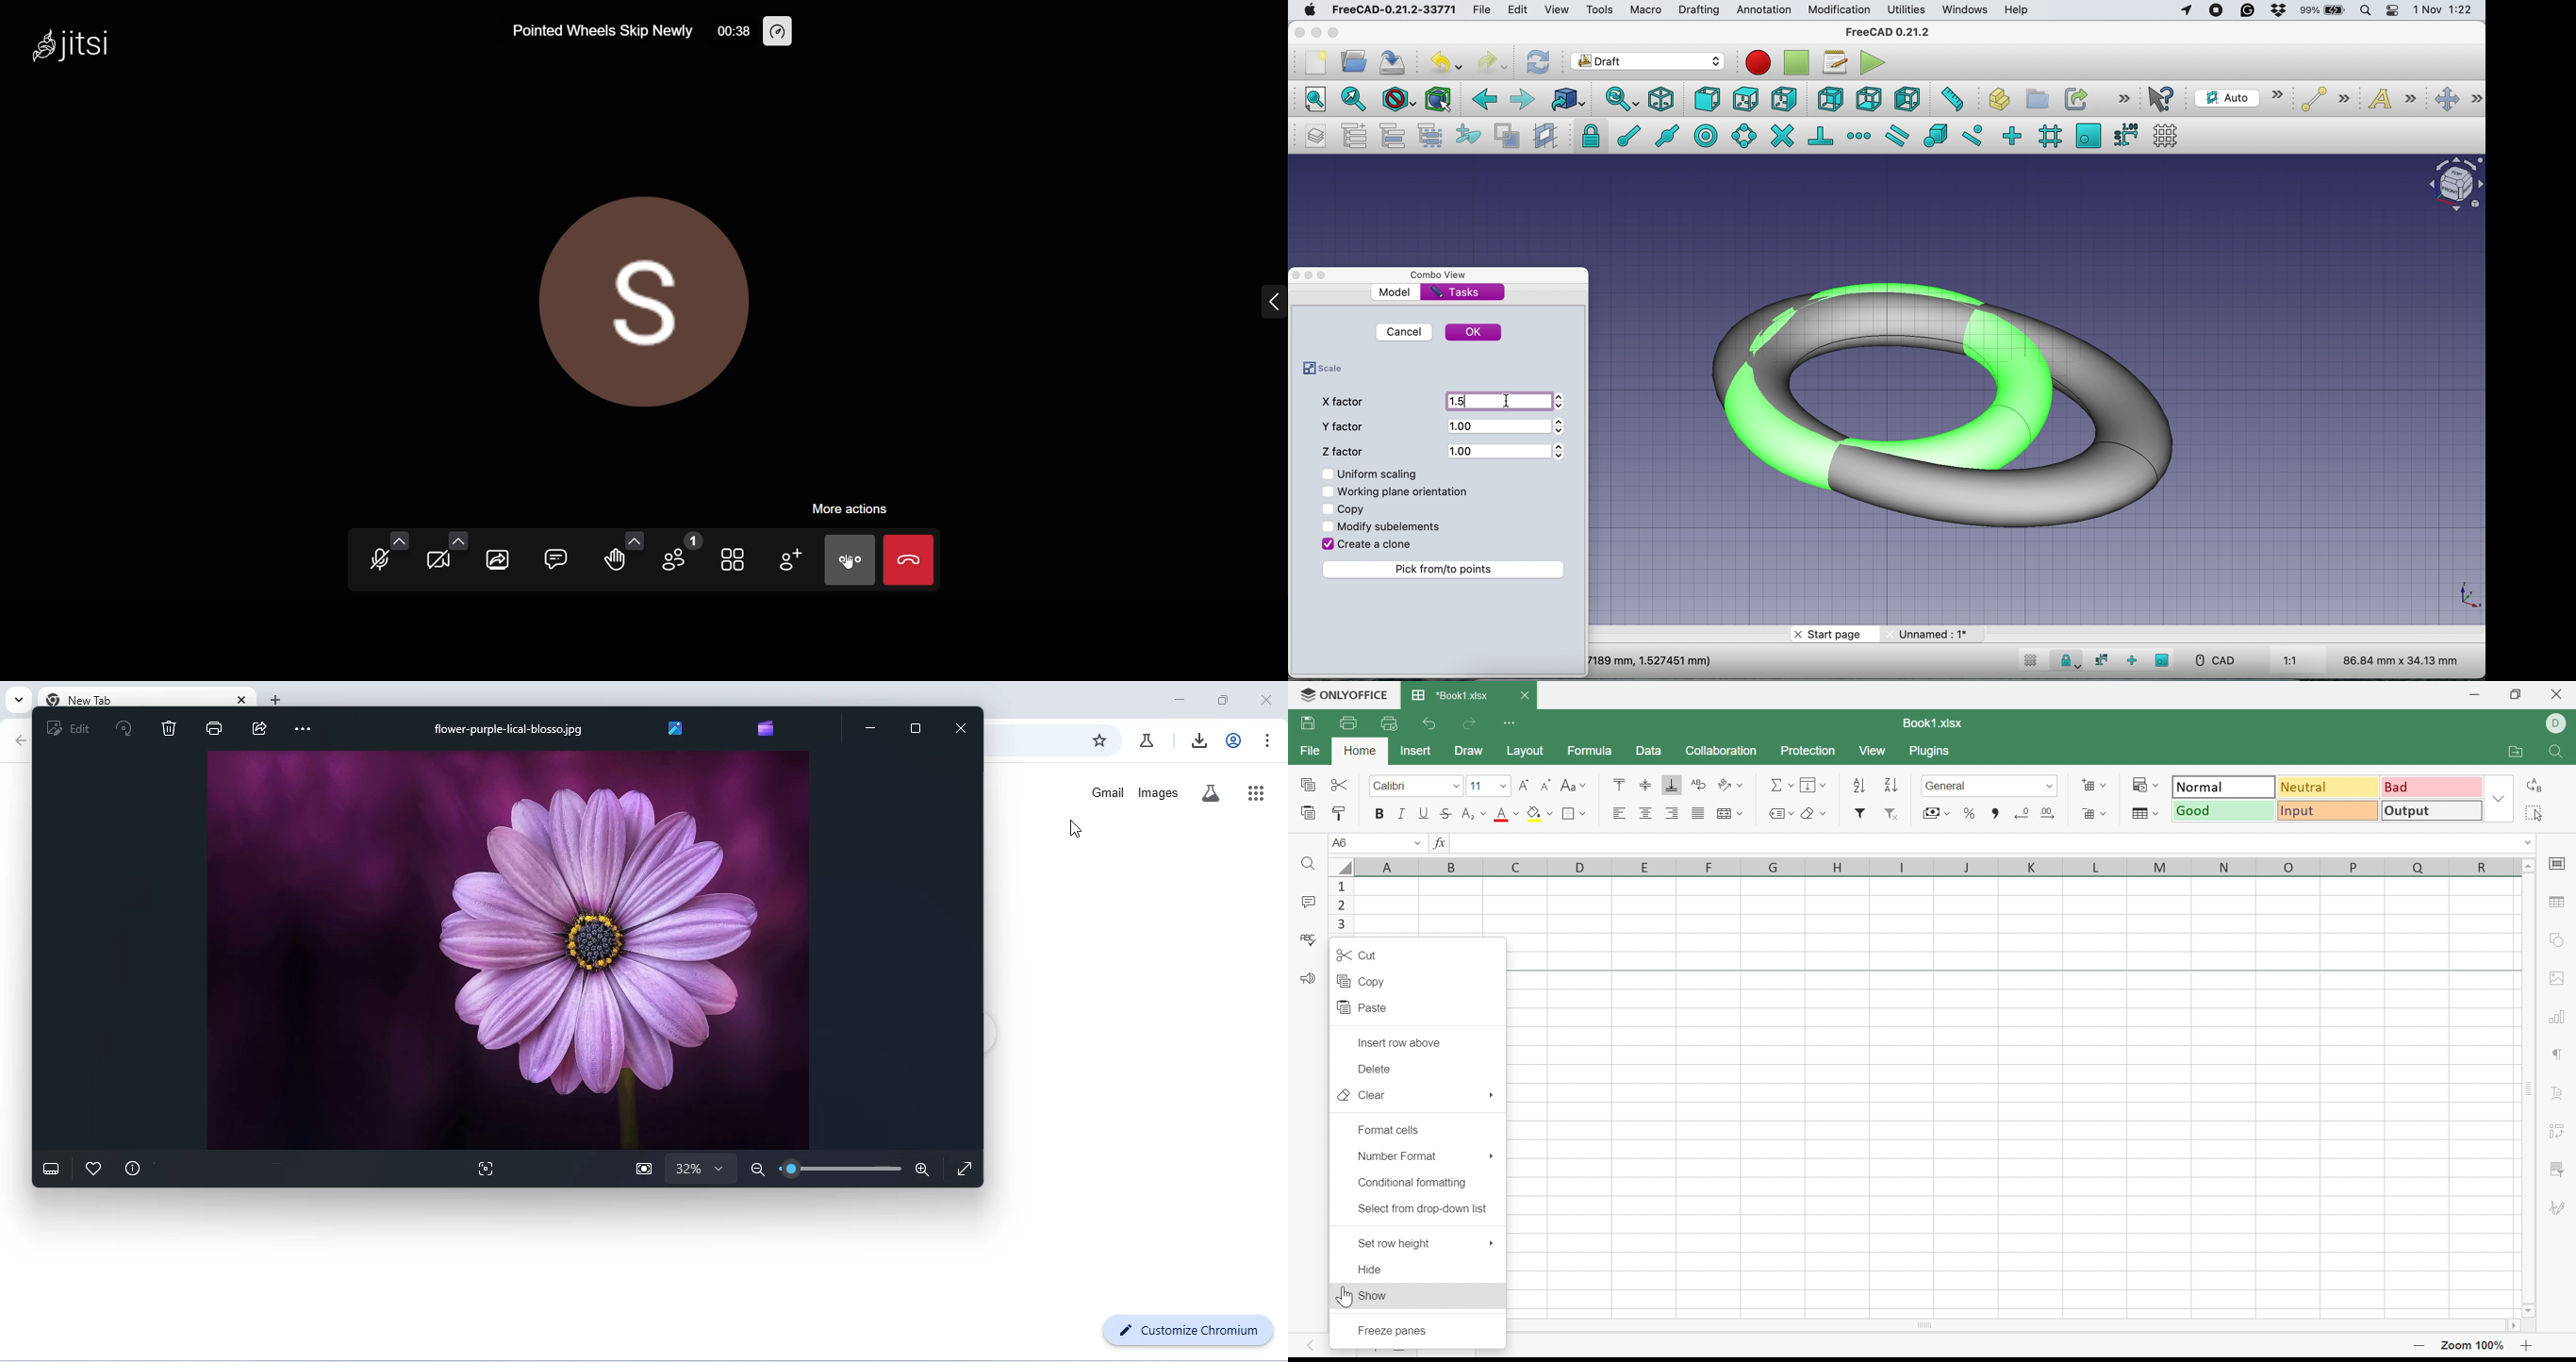 The height and width of the screenshot is (1372, 2576). I want to click on tasks, so click(1457, 293).